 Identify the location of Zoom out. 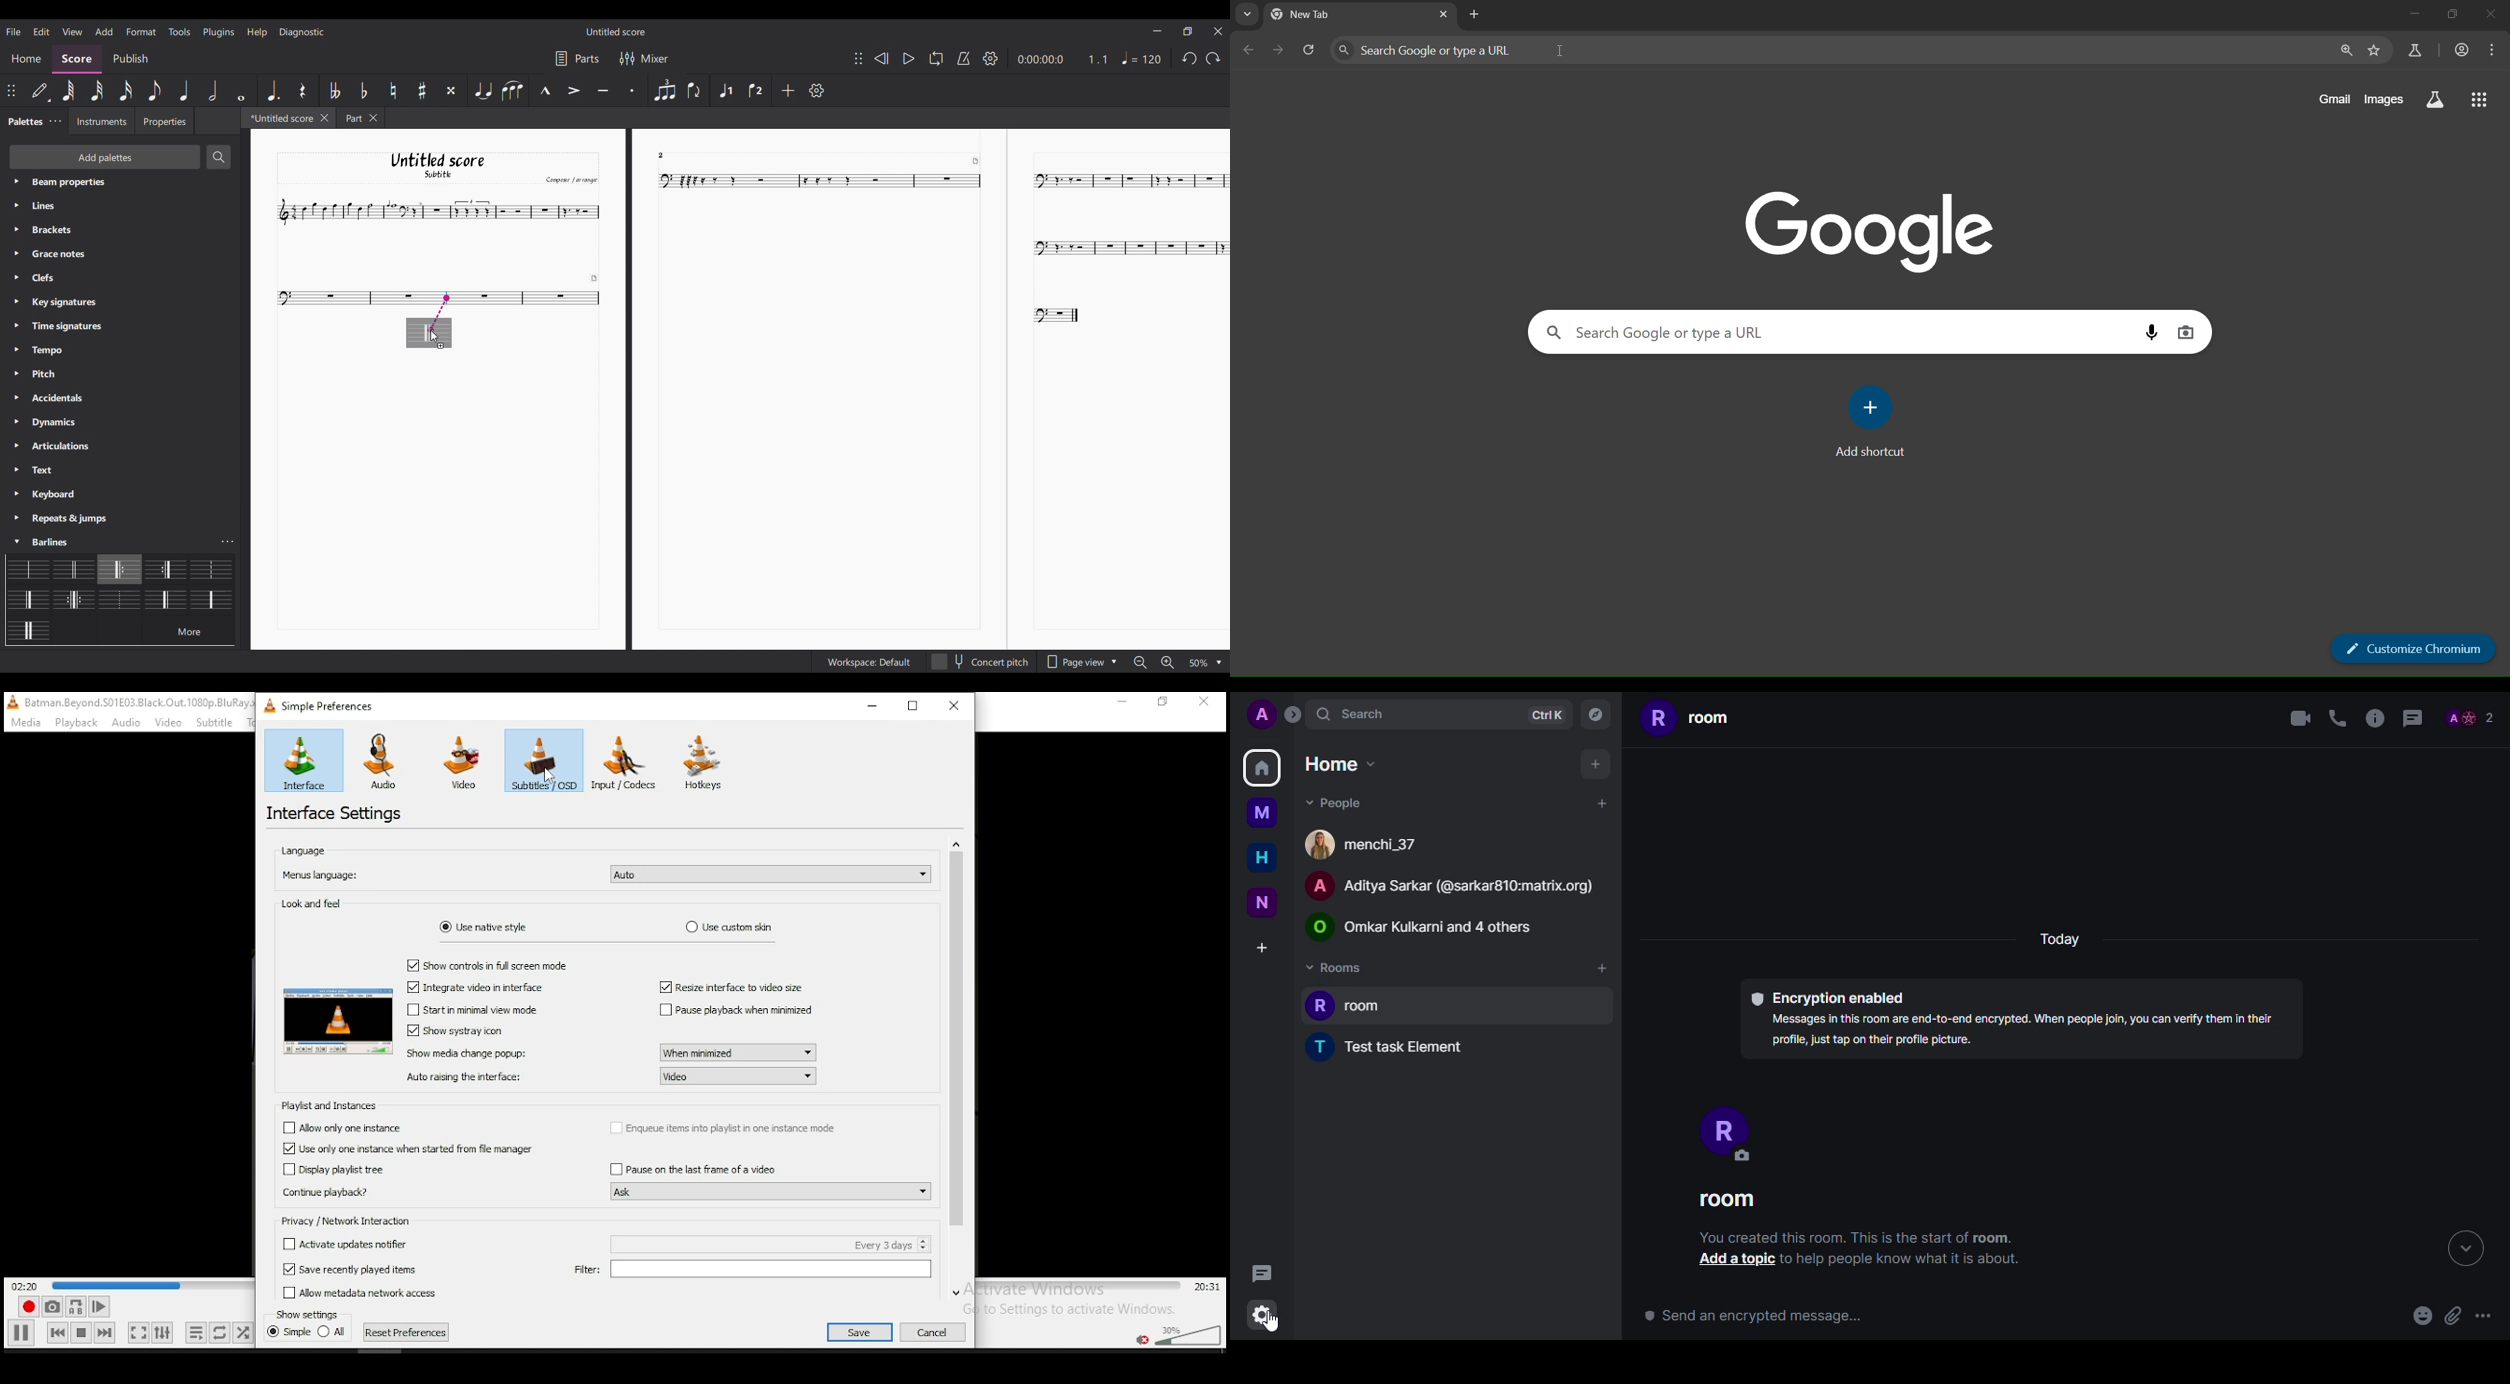
(1140, 663).